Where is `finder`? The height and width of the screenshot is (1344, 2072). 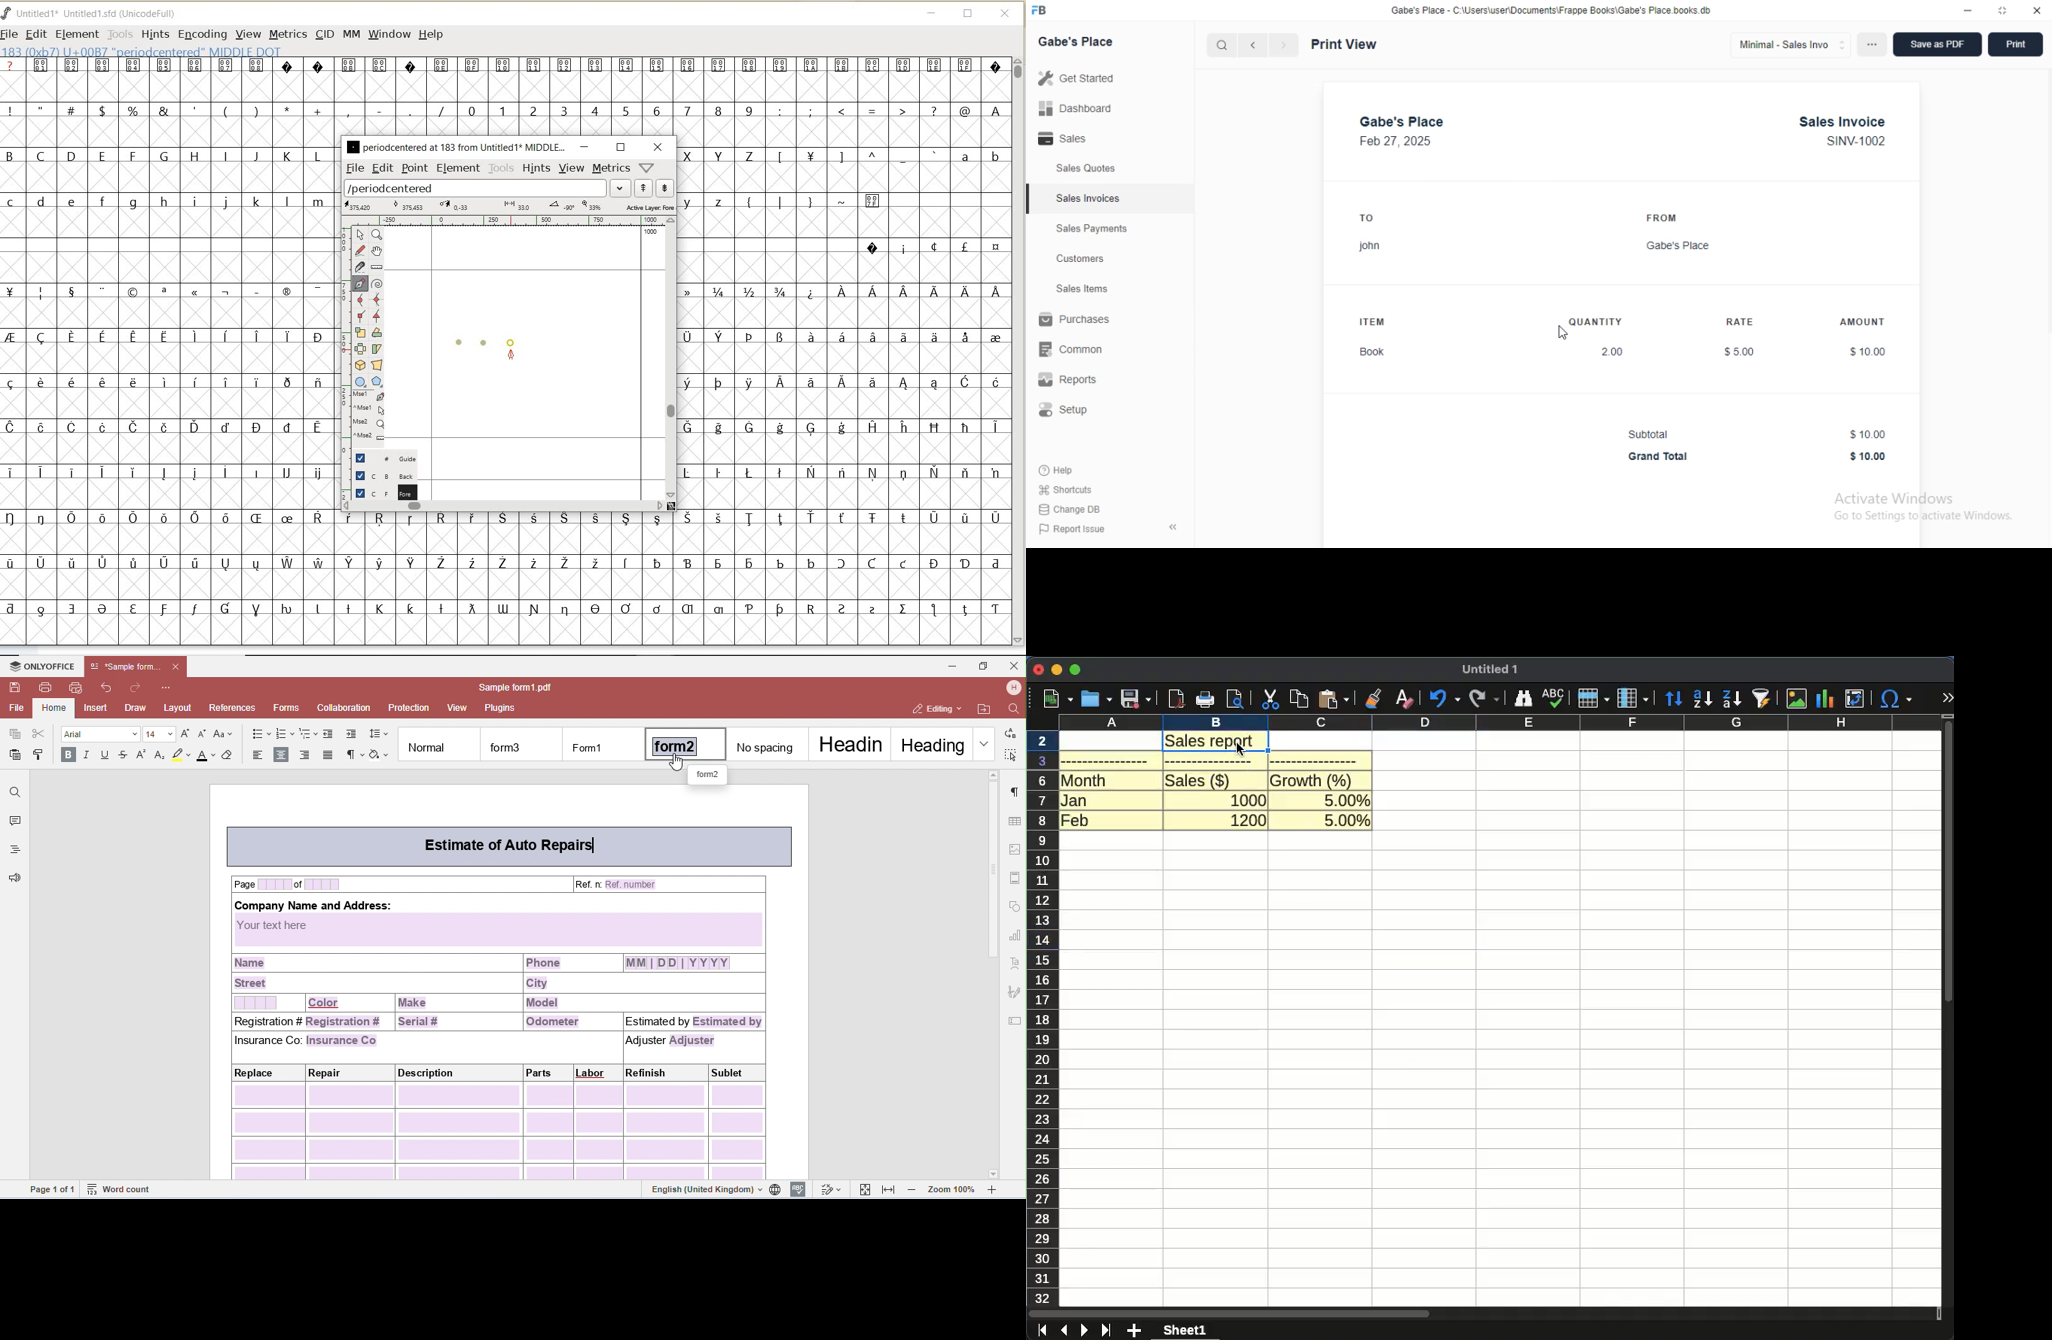 finder is located at coordinates (1522, 699).